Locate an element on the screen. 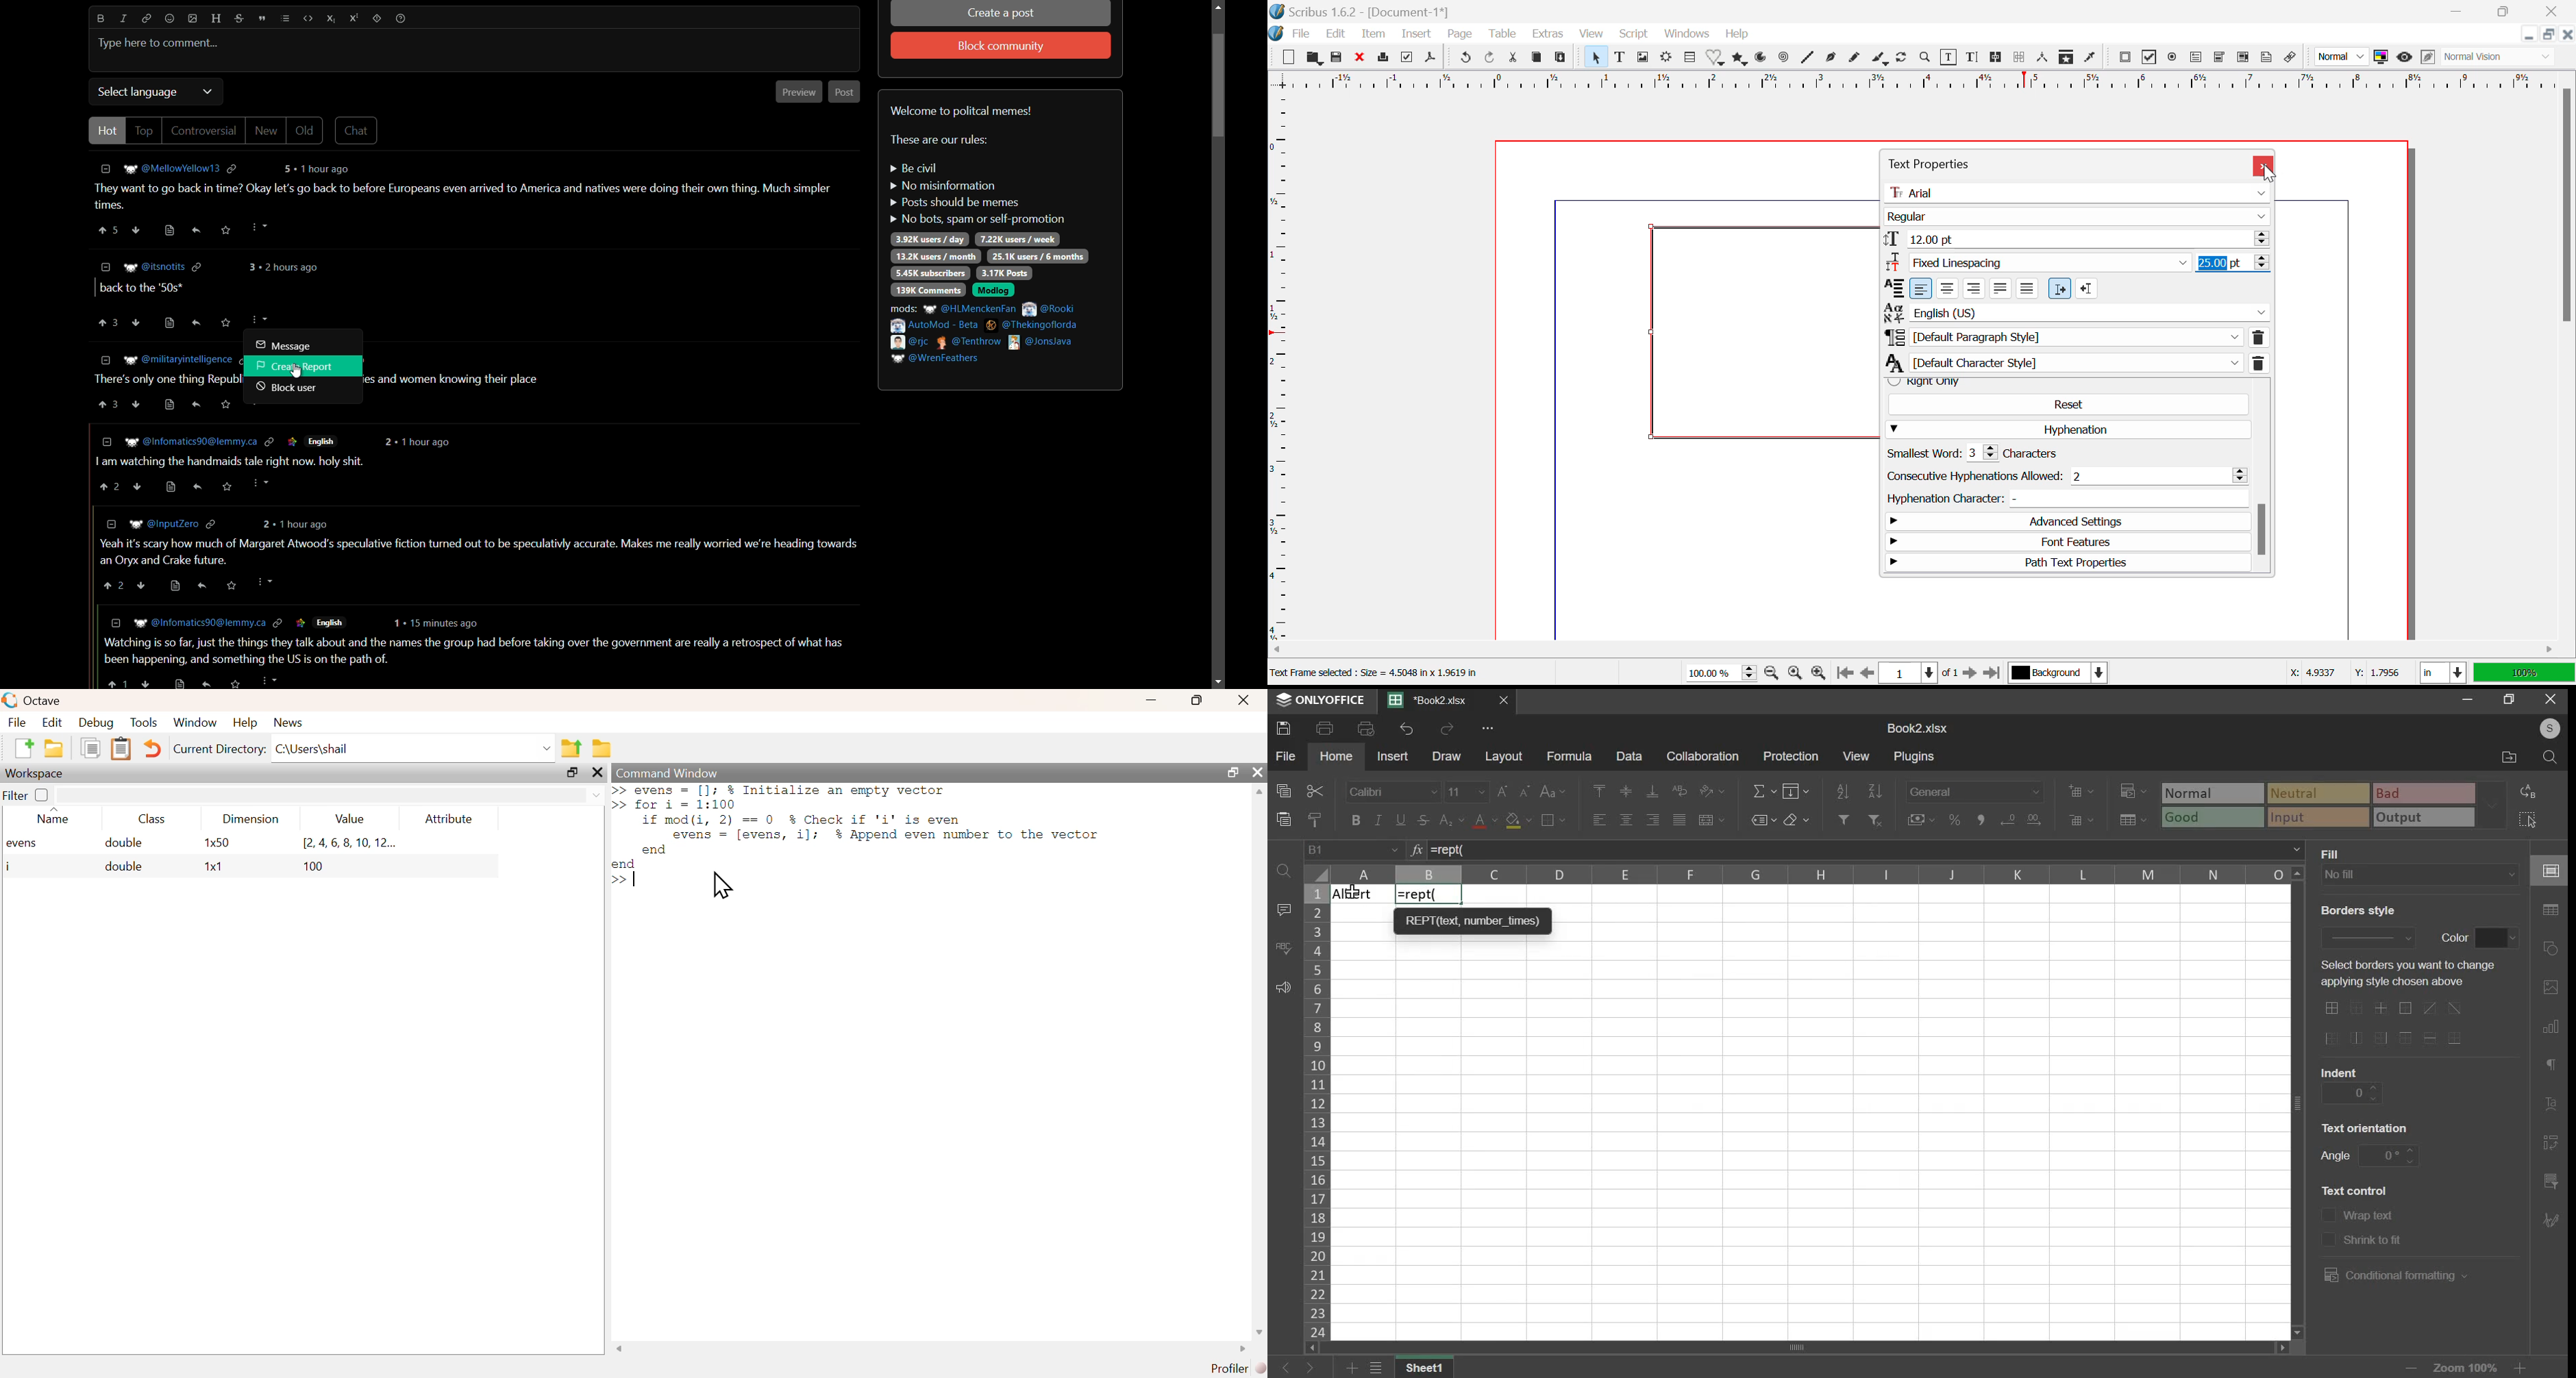 This screenshot has height=1400, width=2576. angle is located at coordinates (2390, 1157).